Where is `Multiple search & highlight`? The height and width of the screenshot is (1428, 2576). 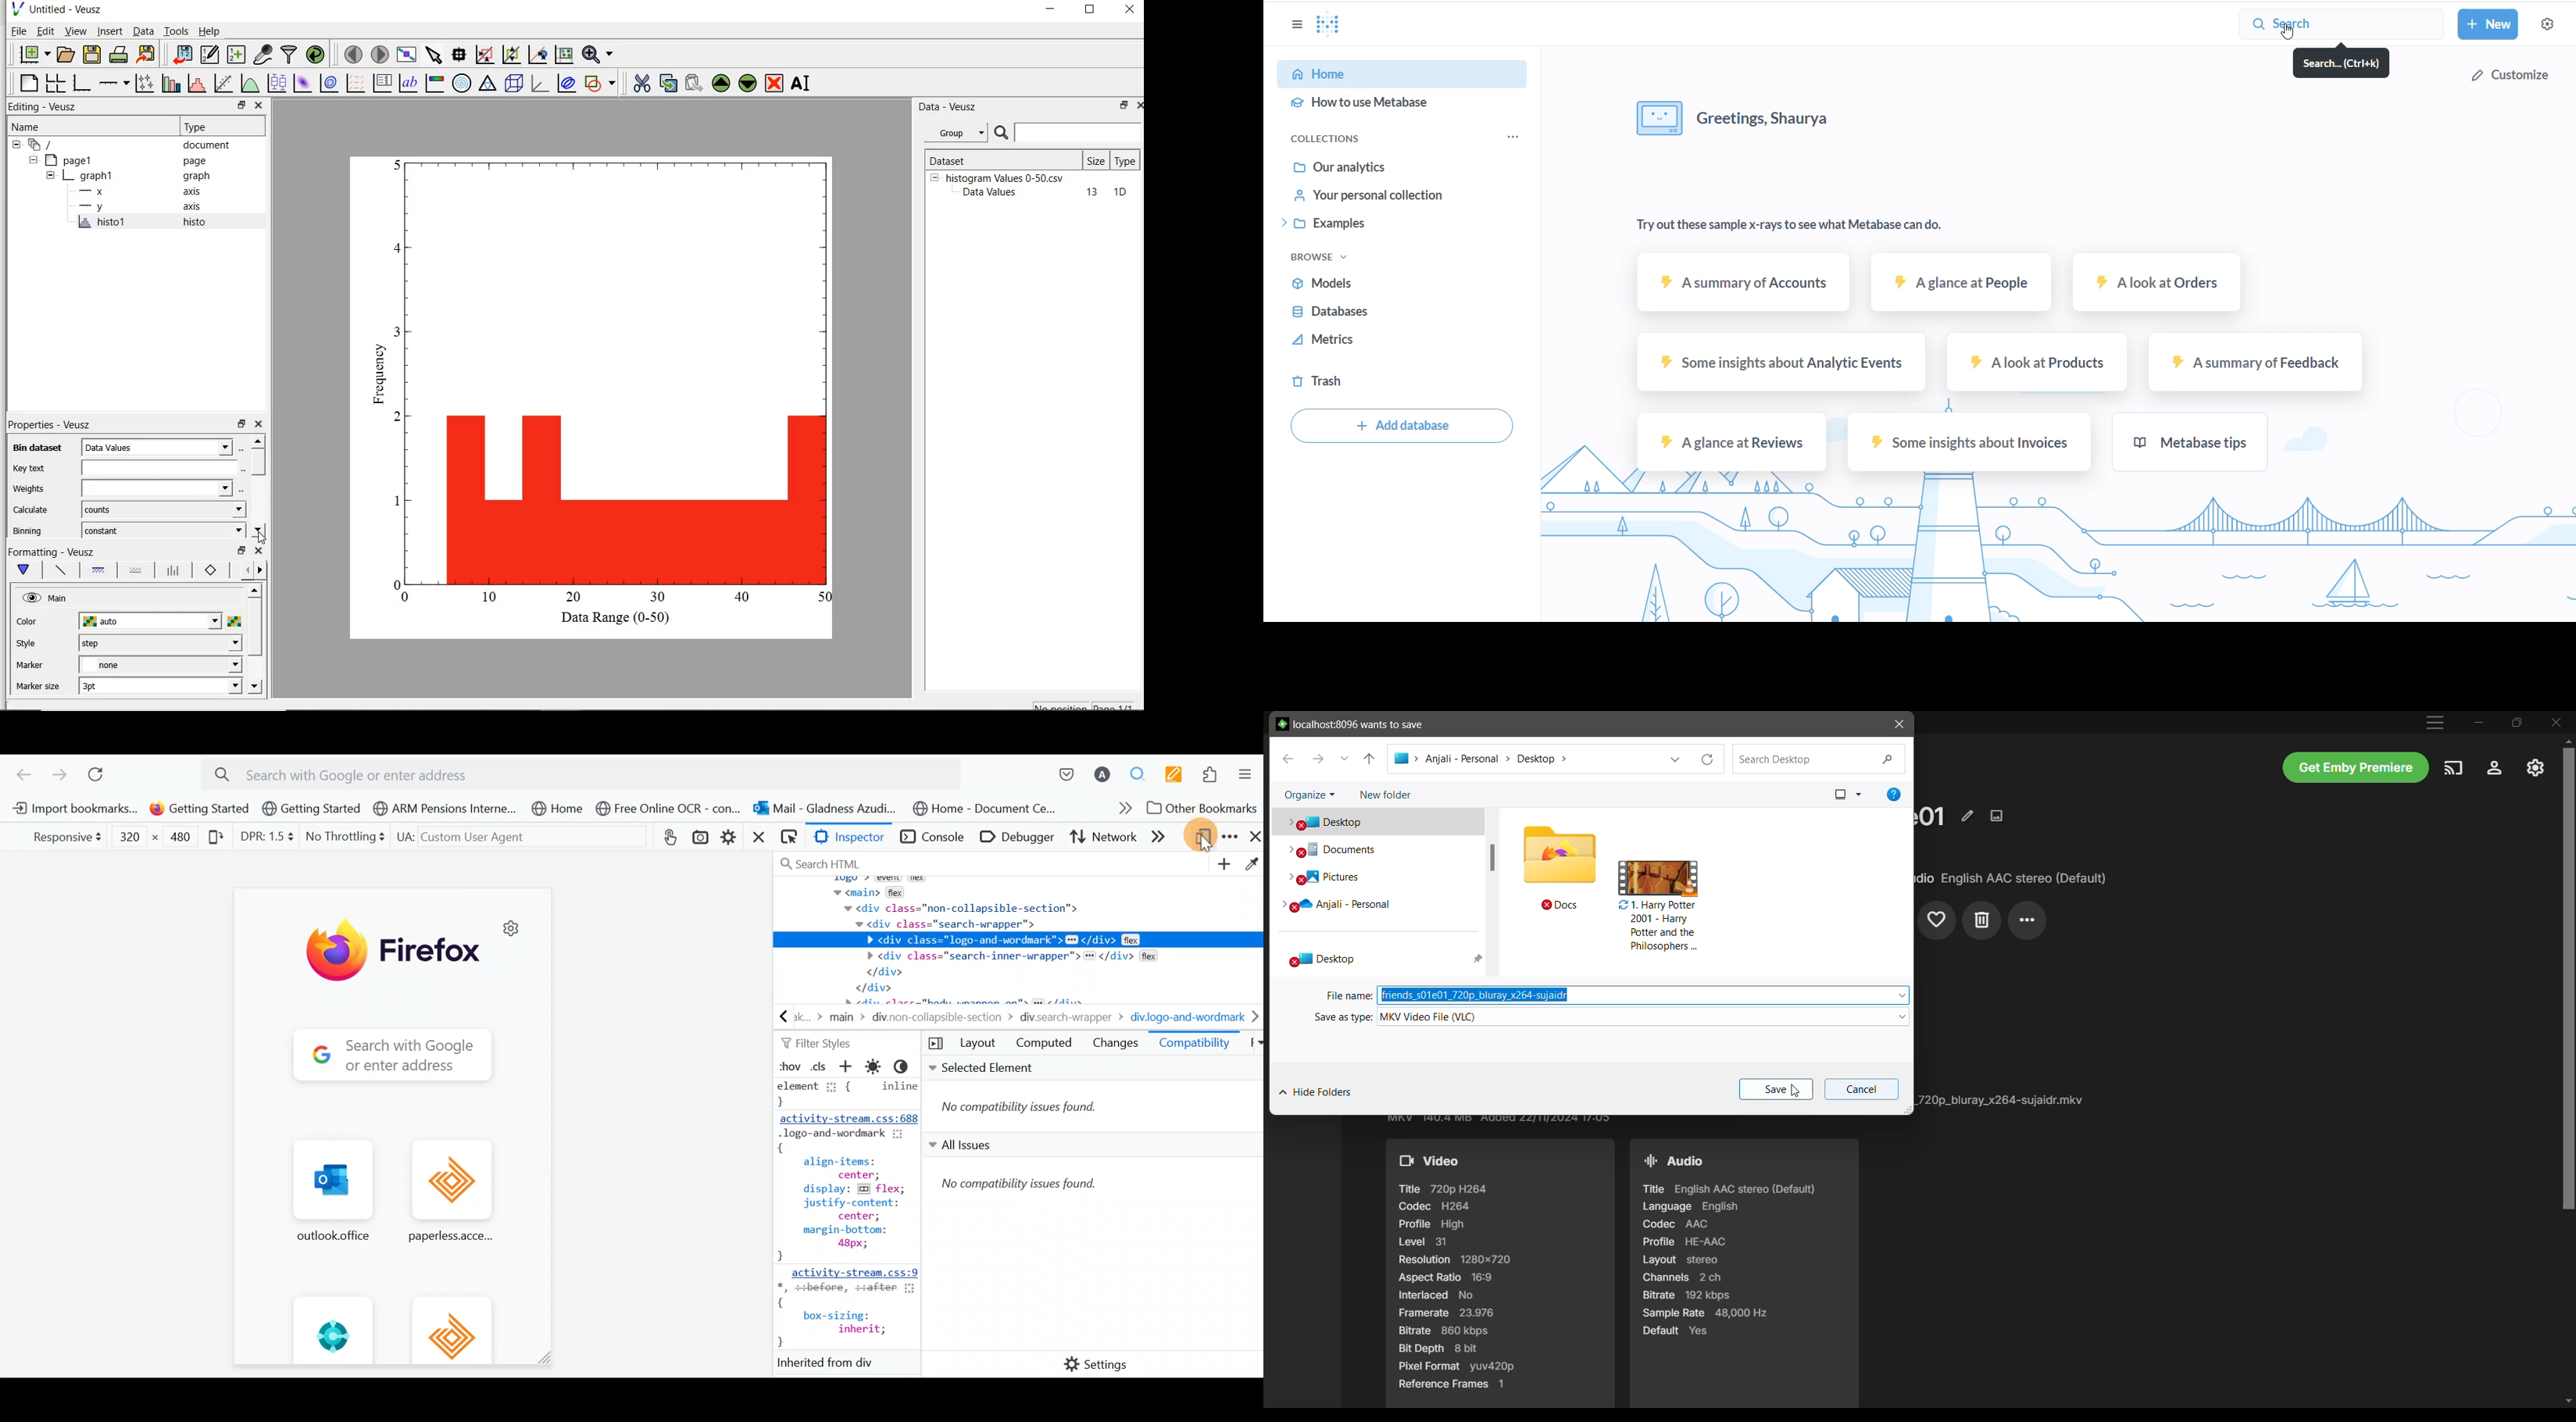
Multiple search & highlight is located at coordinates (1140, 771).